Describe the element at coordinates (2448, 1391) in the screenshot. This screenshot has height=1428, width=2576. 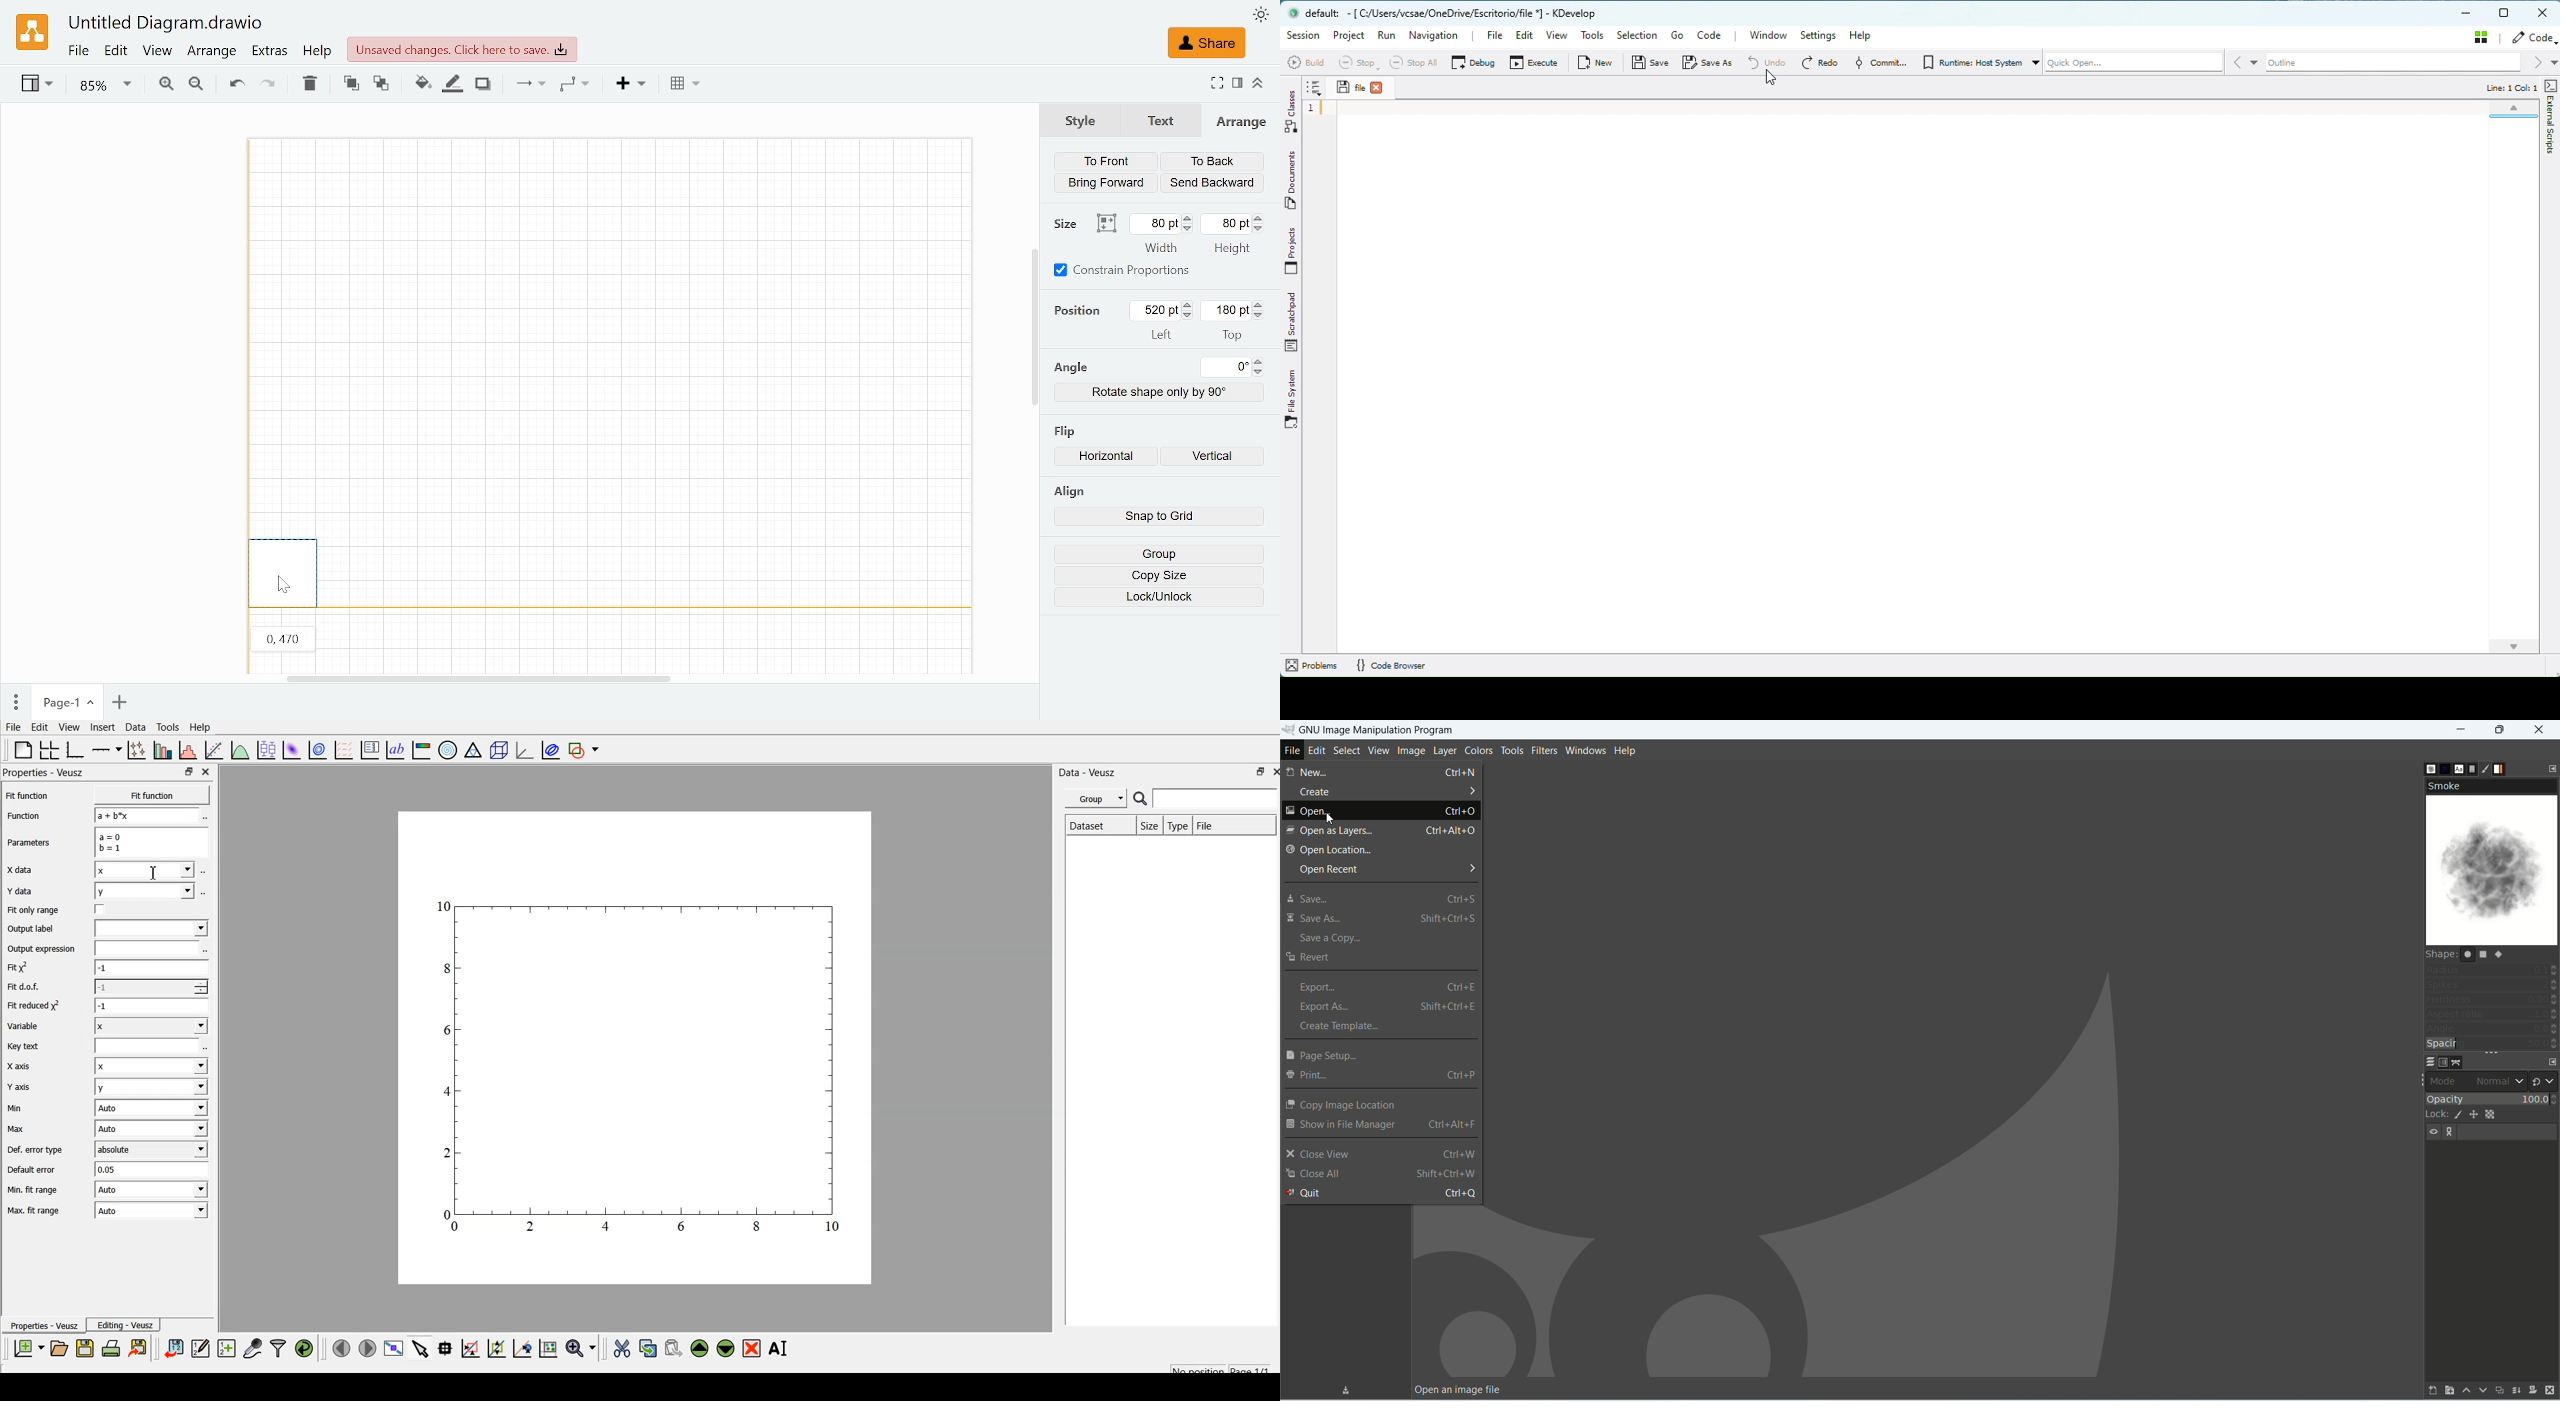
I see `create a new layer` at that location.